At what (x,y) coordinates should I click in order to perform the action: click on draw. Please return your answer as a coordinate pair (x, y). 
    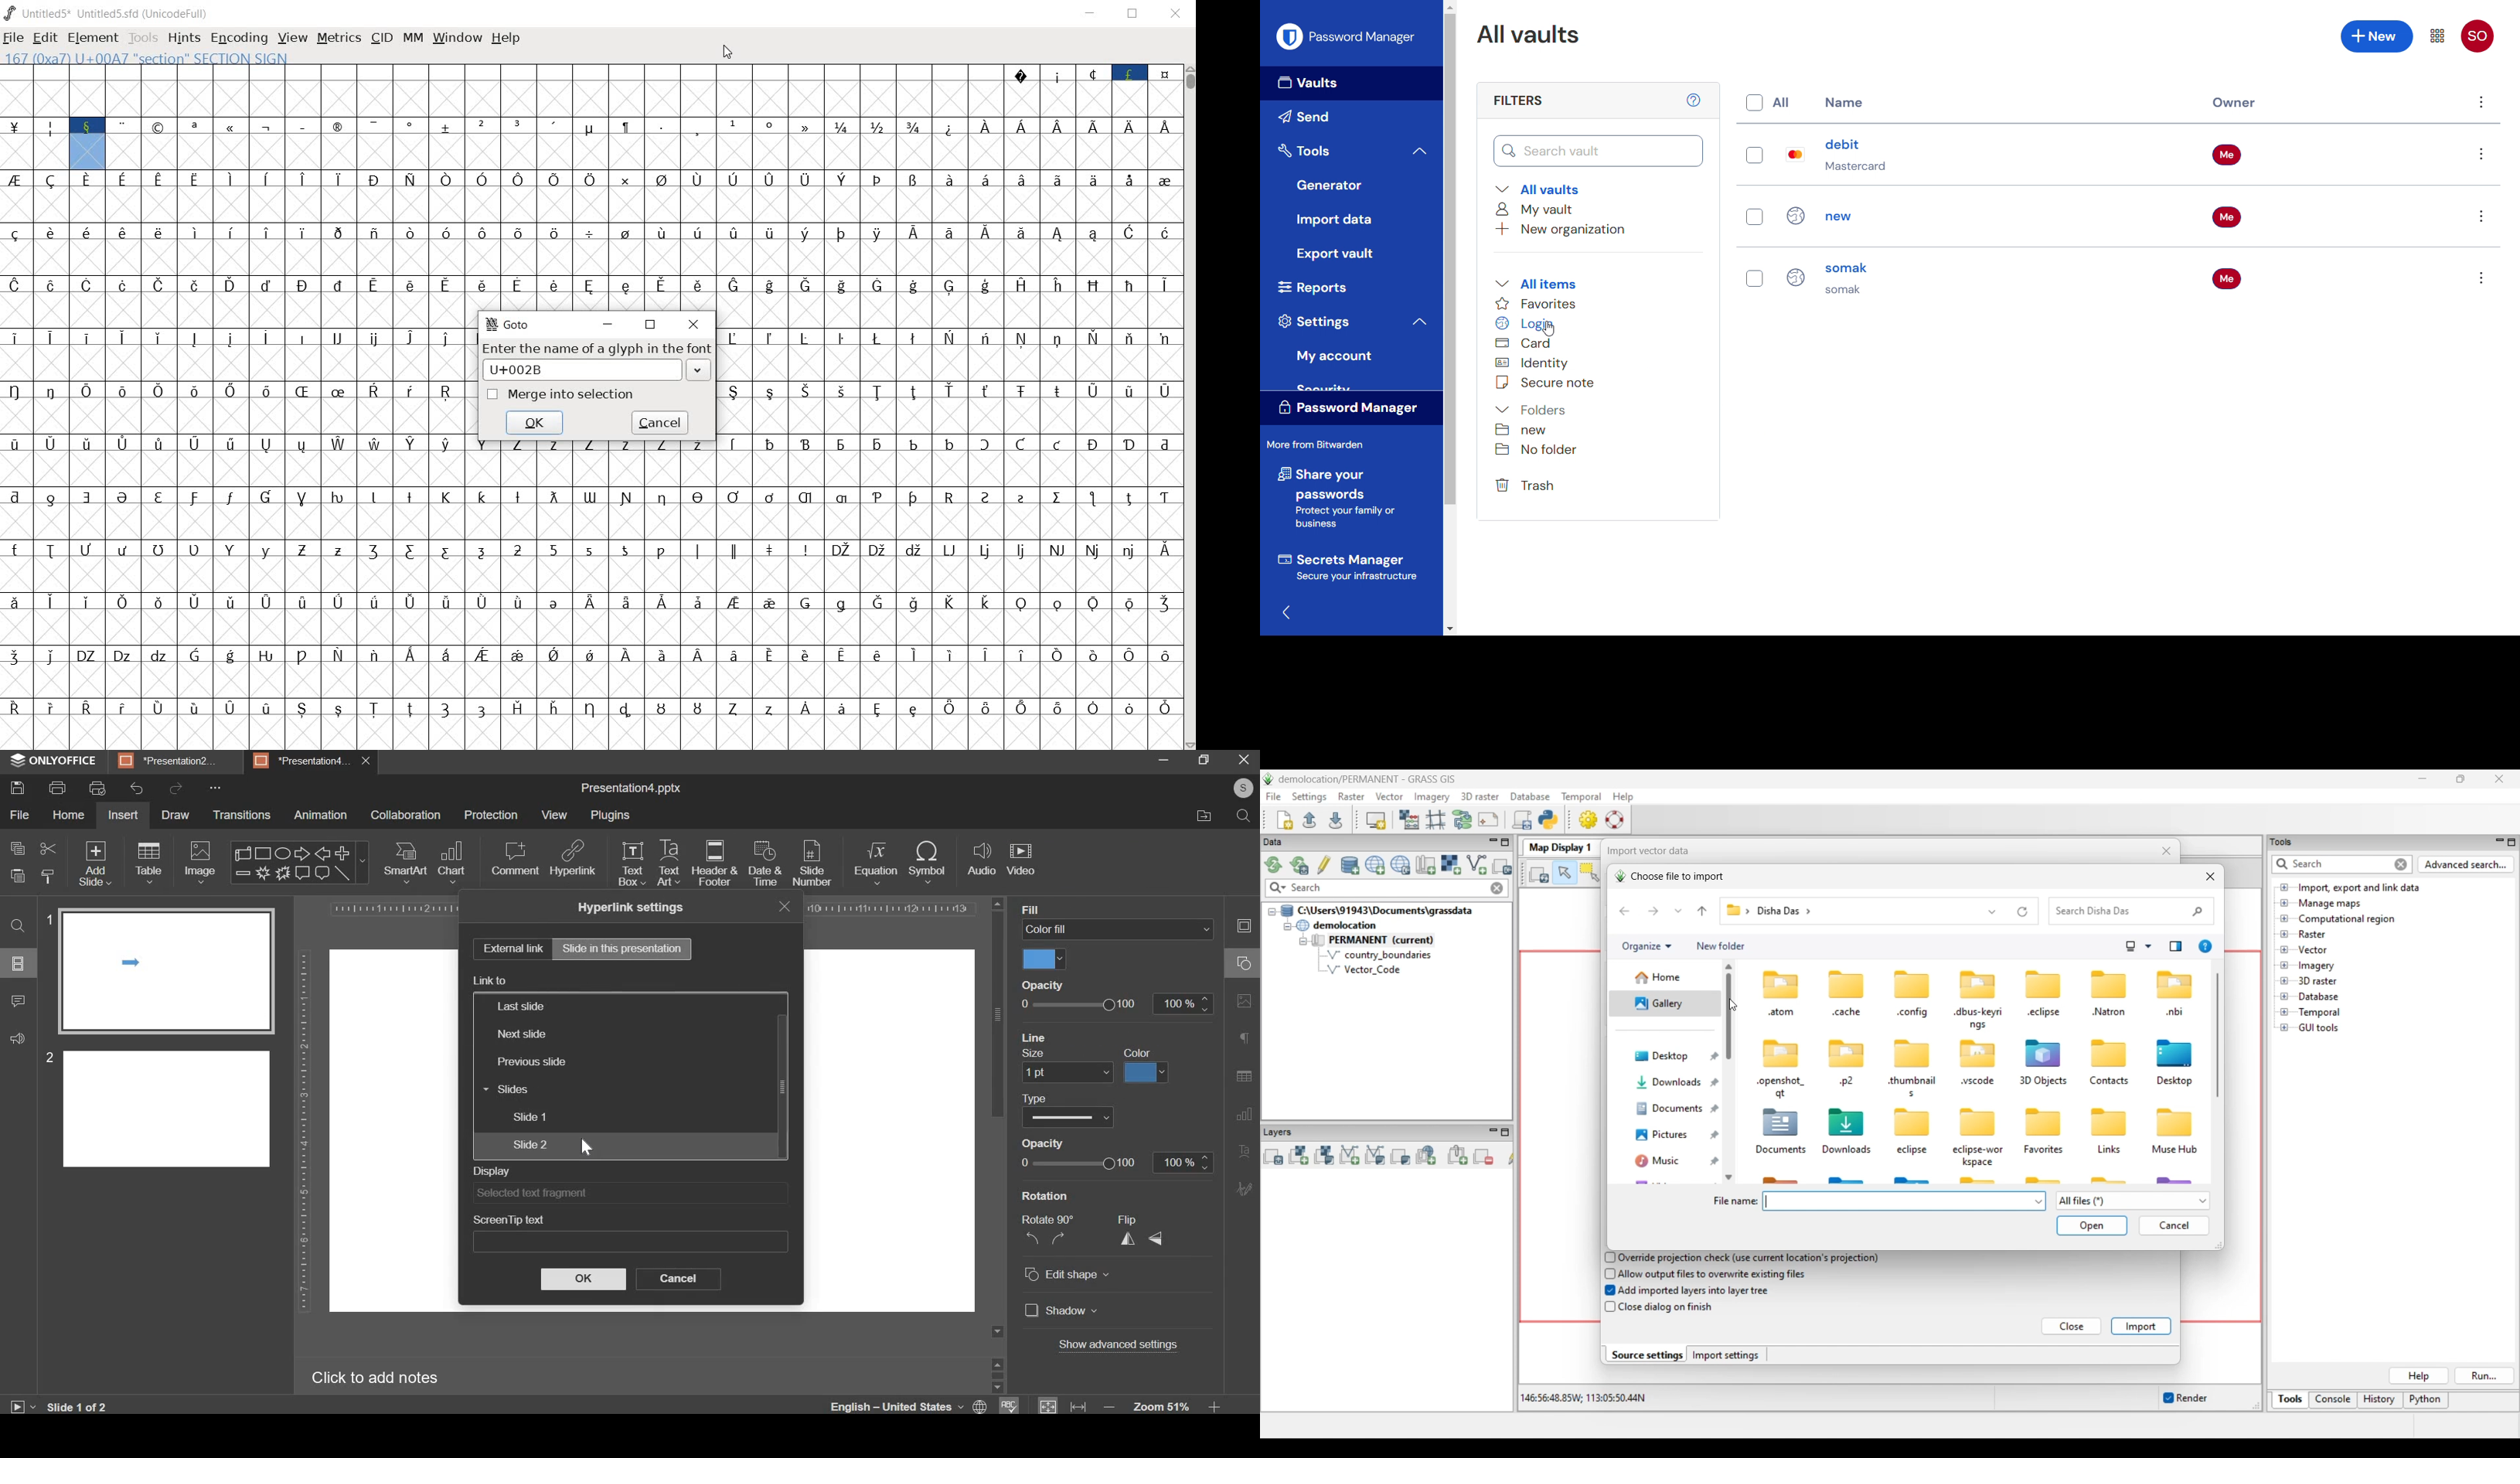
    Looking at the image, I should click on (175, 814).